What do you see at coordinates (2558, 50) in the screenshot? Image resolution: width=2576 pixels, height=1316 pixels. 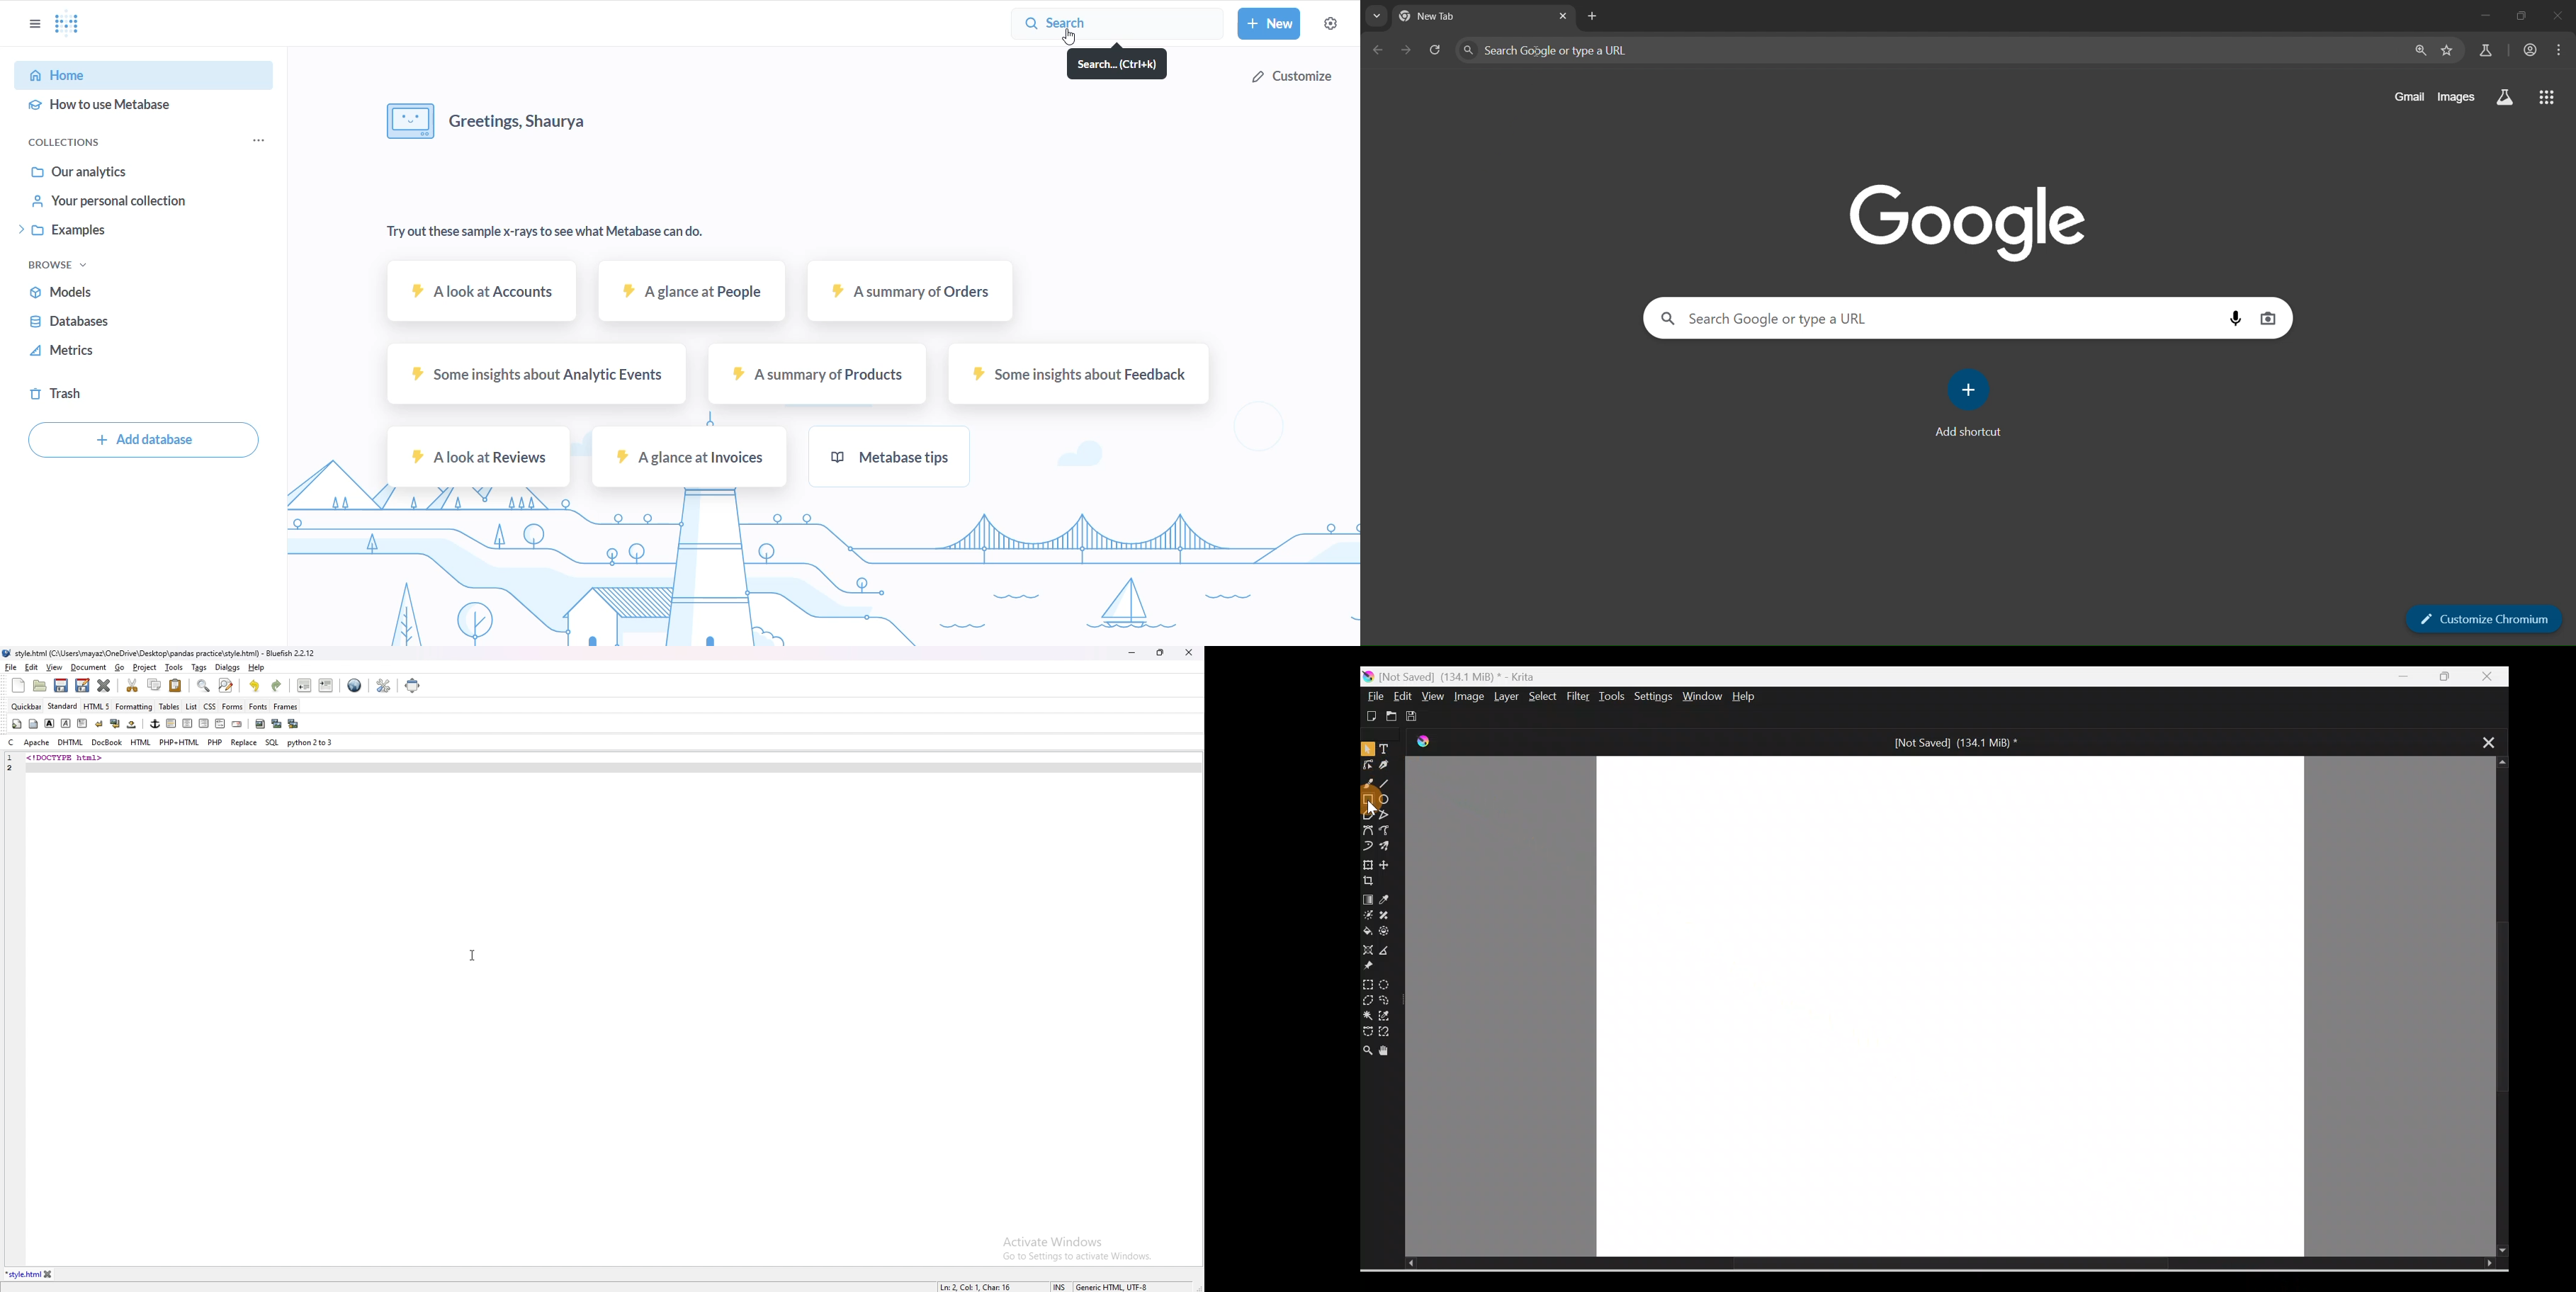 I see `menu` at bounding box center [2558, 50].